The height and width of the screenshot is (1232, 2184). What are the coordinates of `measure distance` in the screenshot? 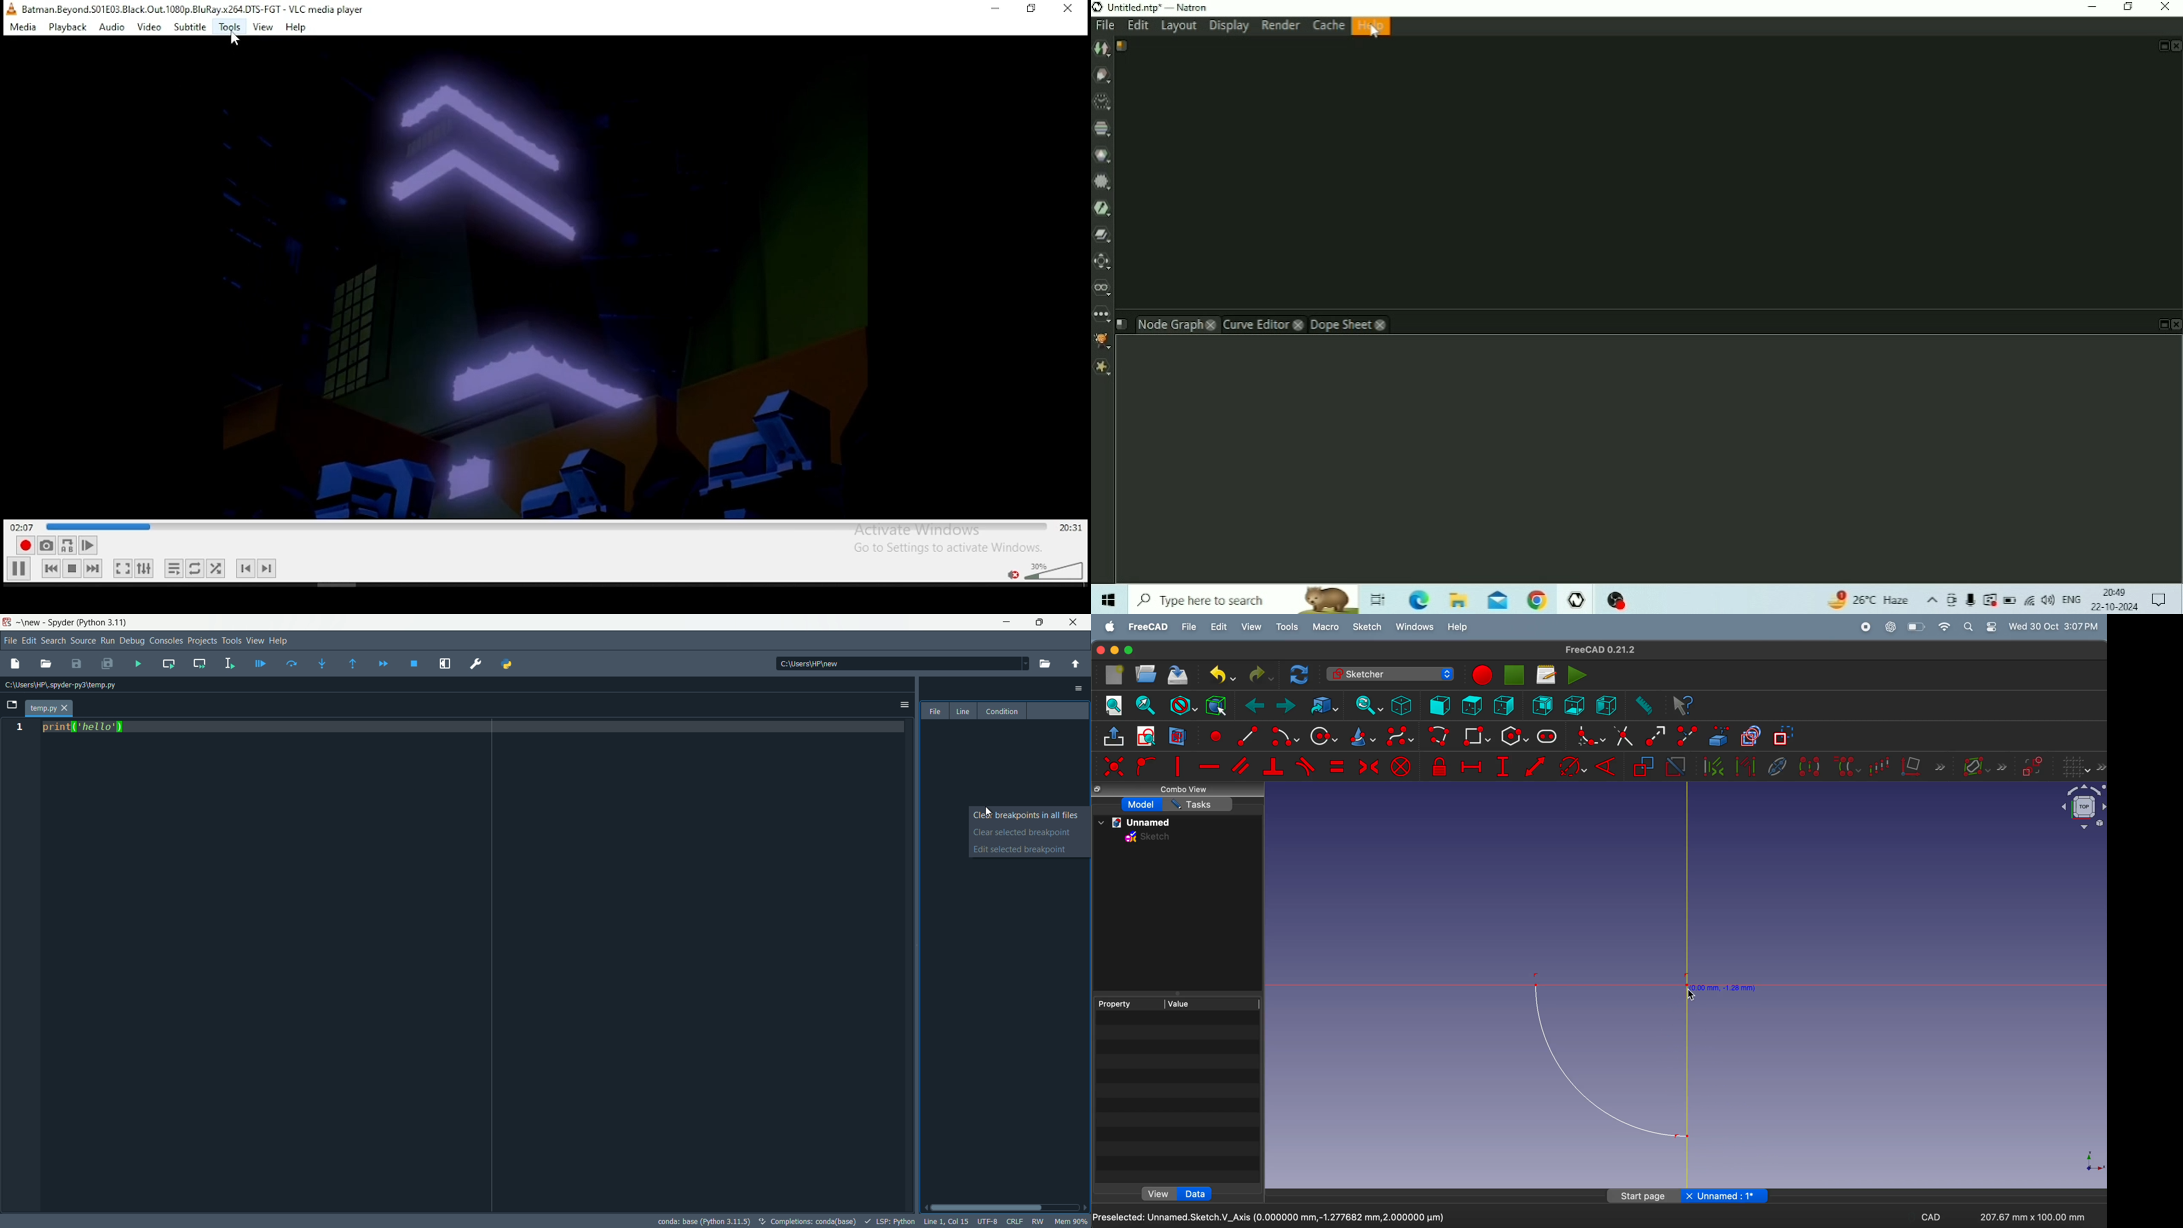 It's located at (1643, 706).